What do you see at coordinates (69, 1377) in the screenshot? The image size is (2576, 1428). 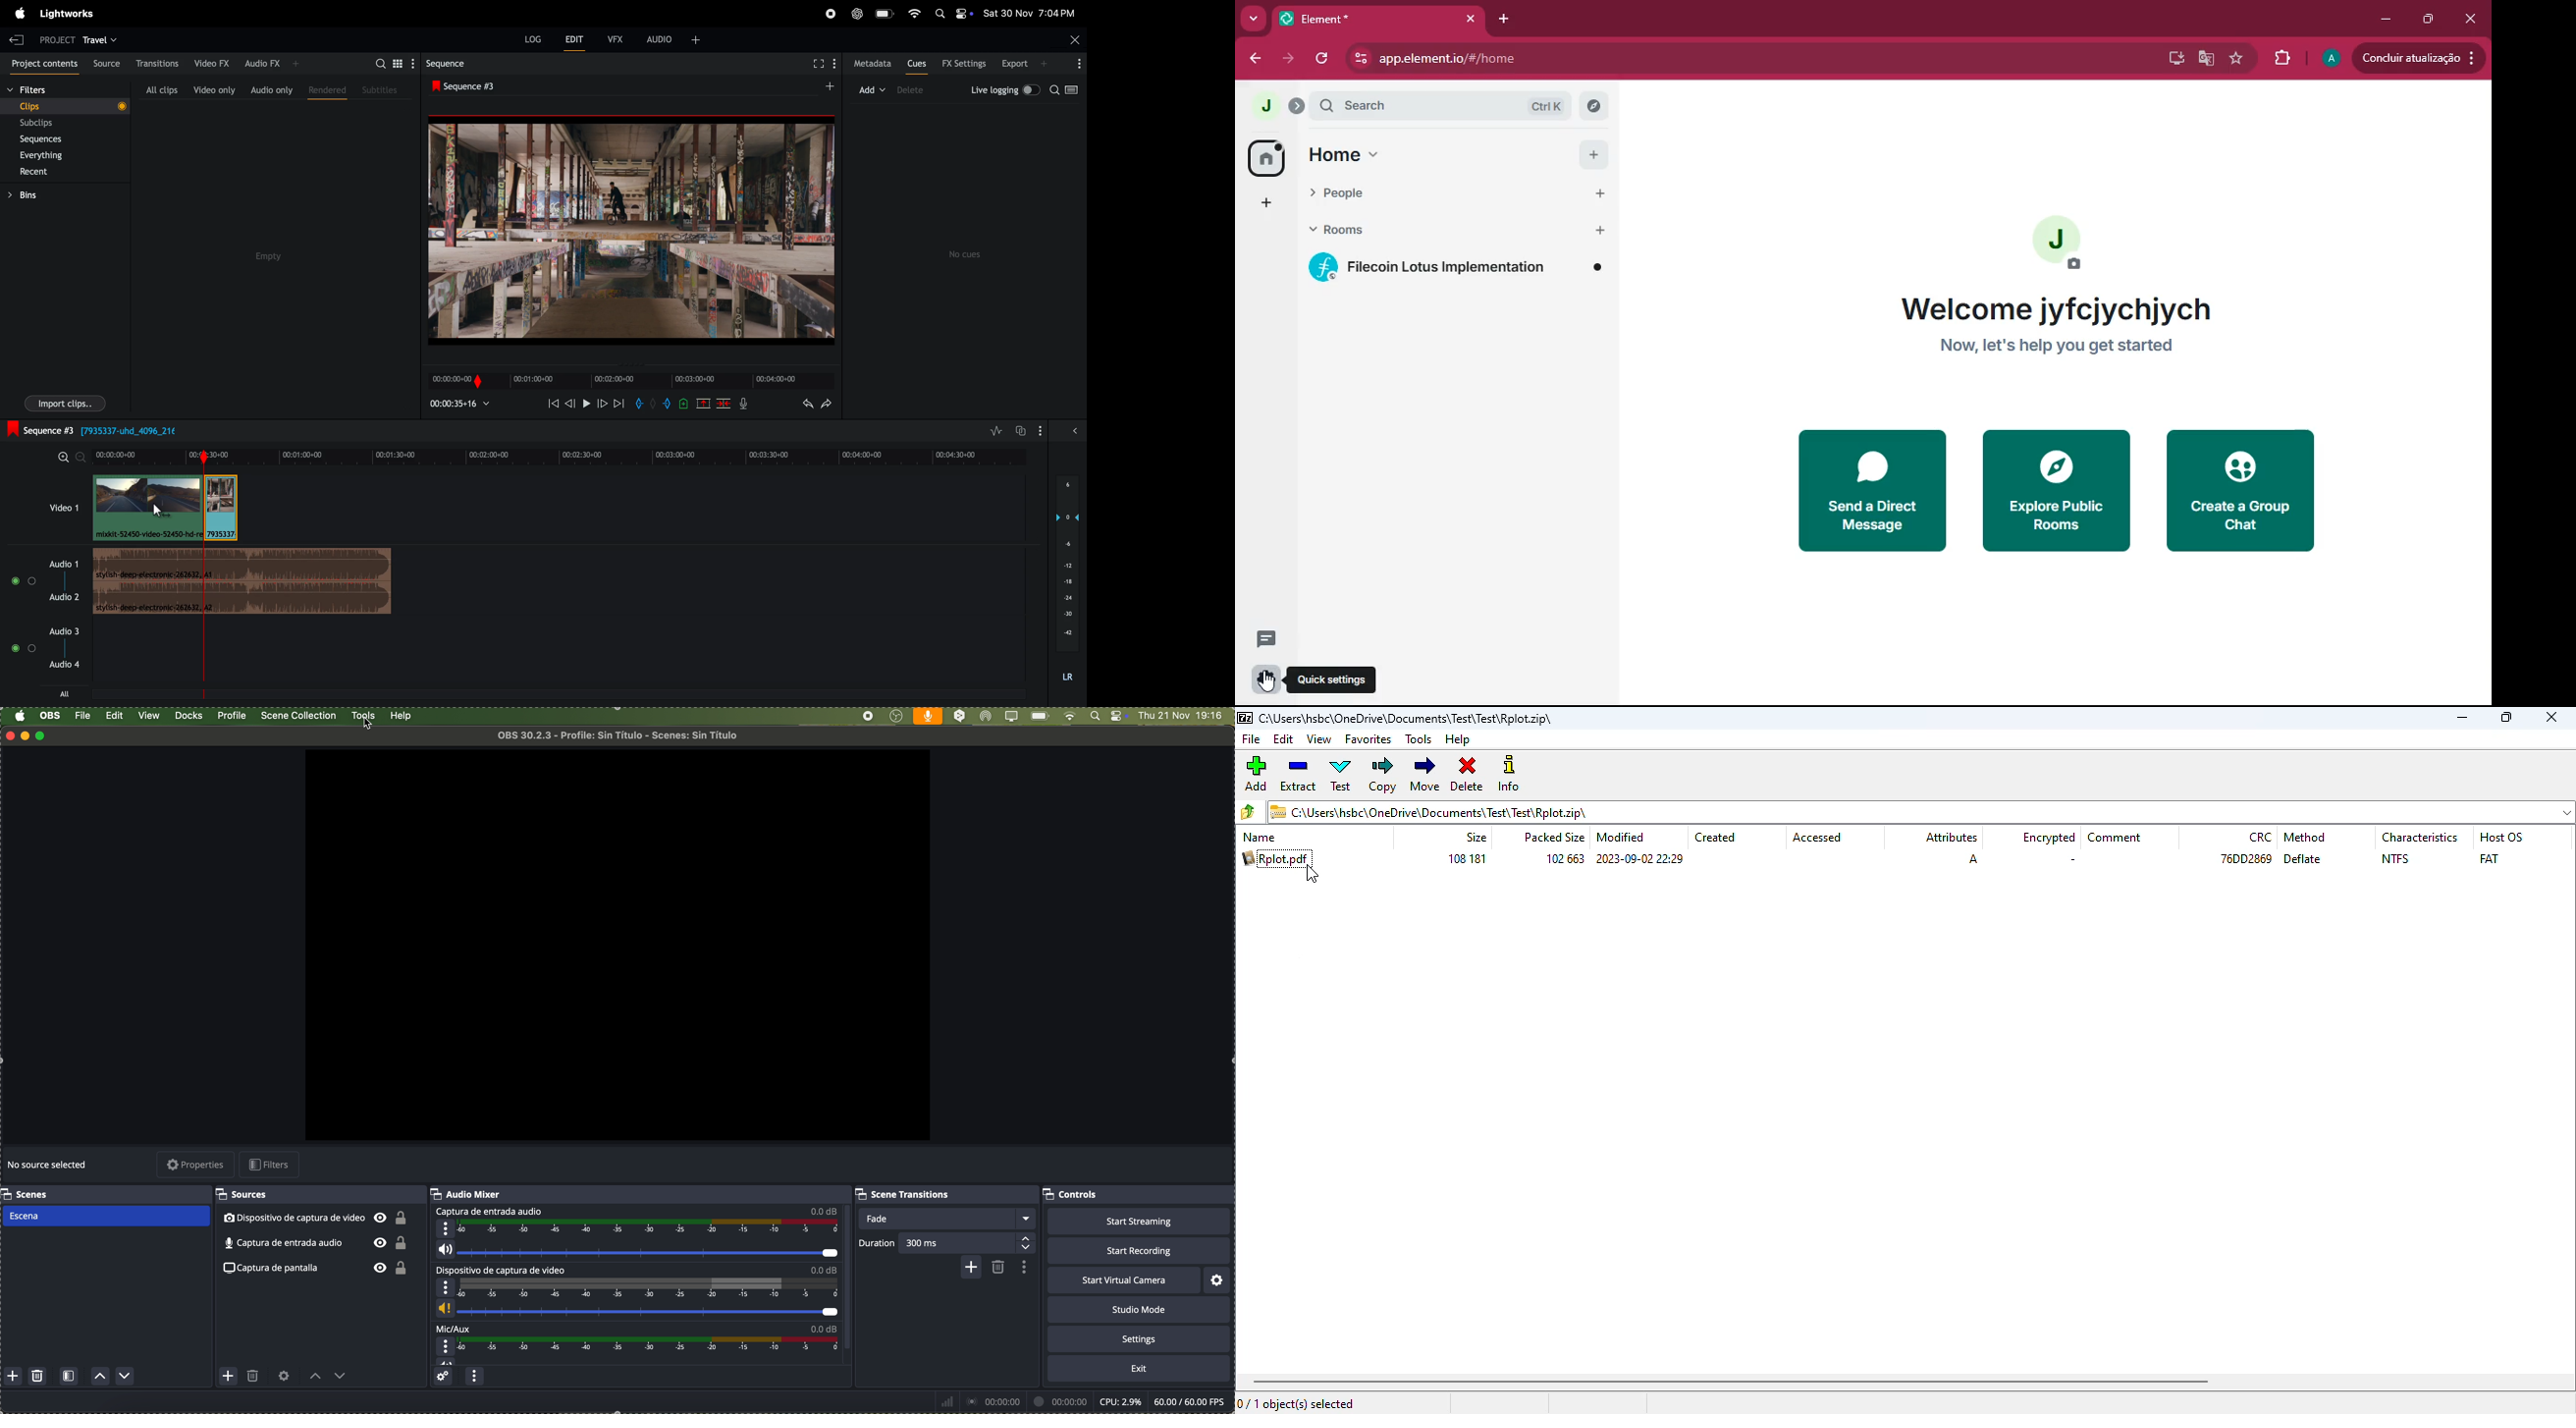 I see `open scene filters` at bounding box center [69, 1377].